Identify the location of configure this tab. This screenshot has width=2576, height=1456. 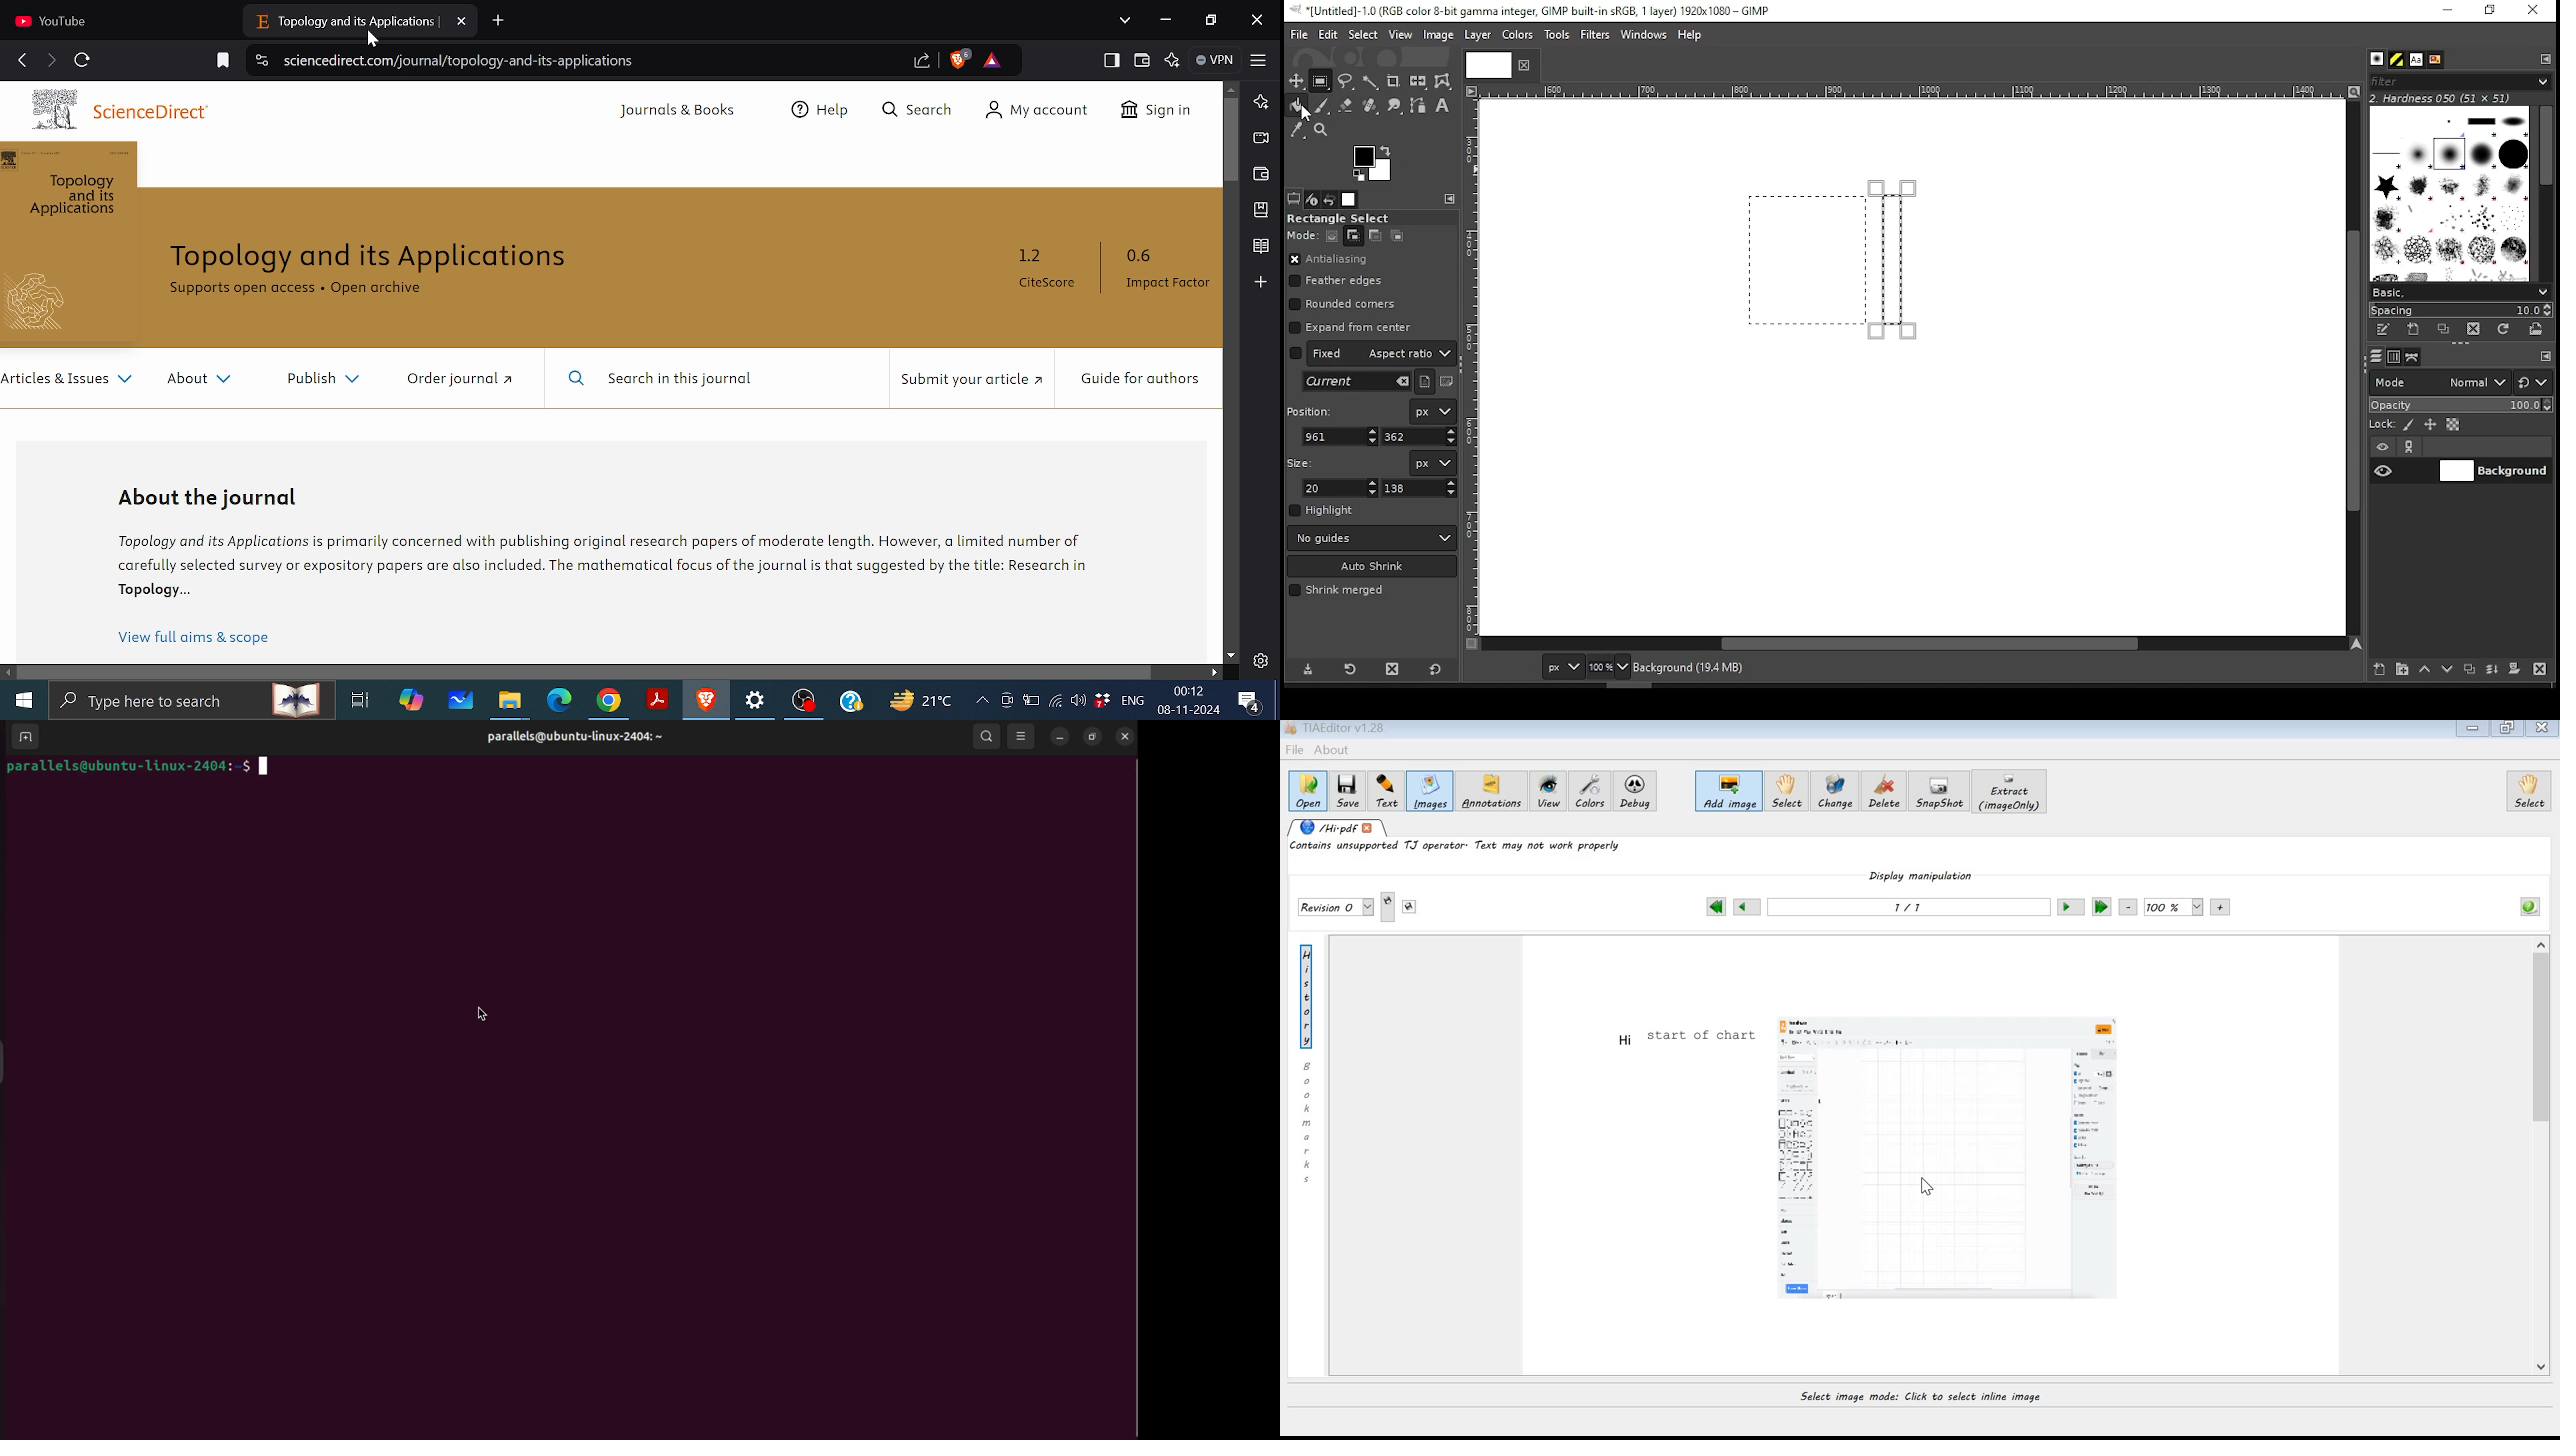
(2547, 58).